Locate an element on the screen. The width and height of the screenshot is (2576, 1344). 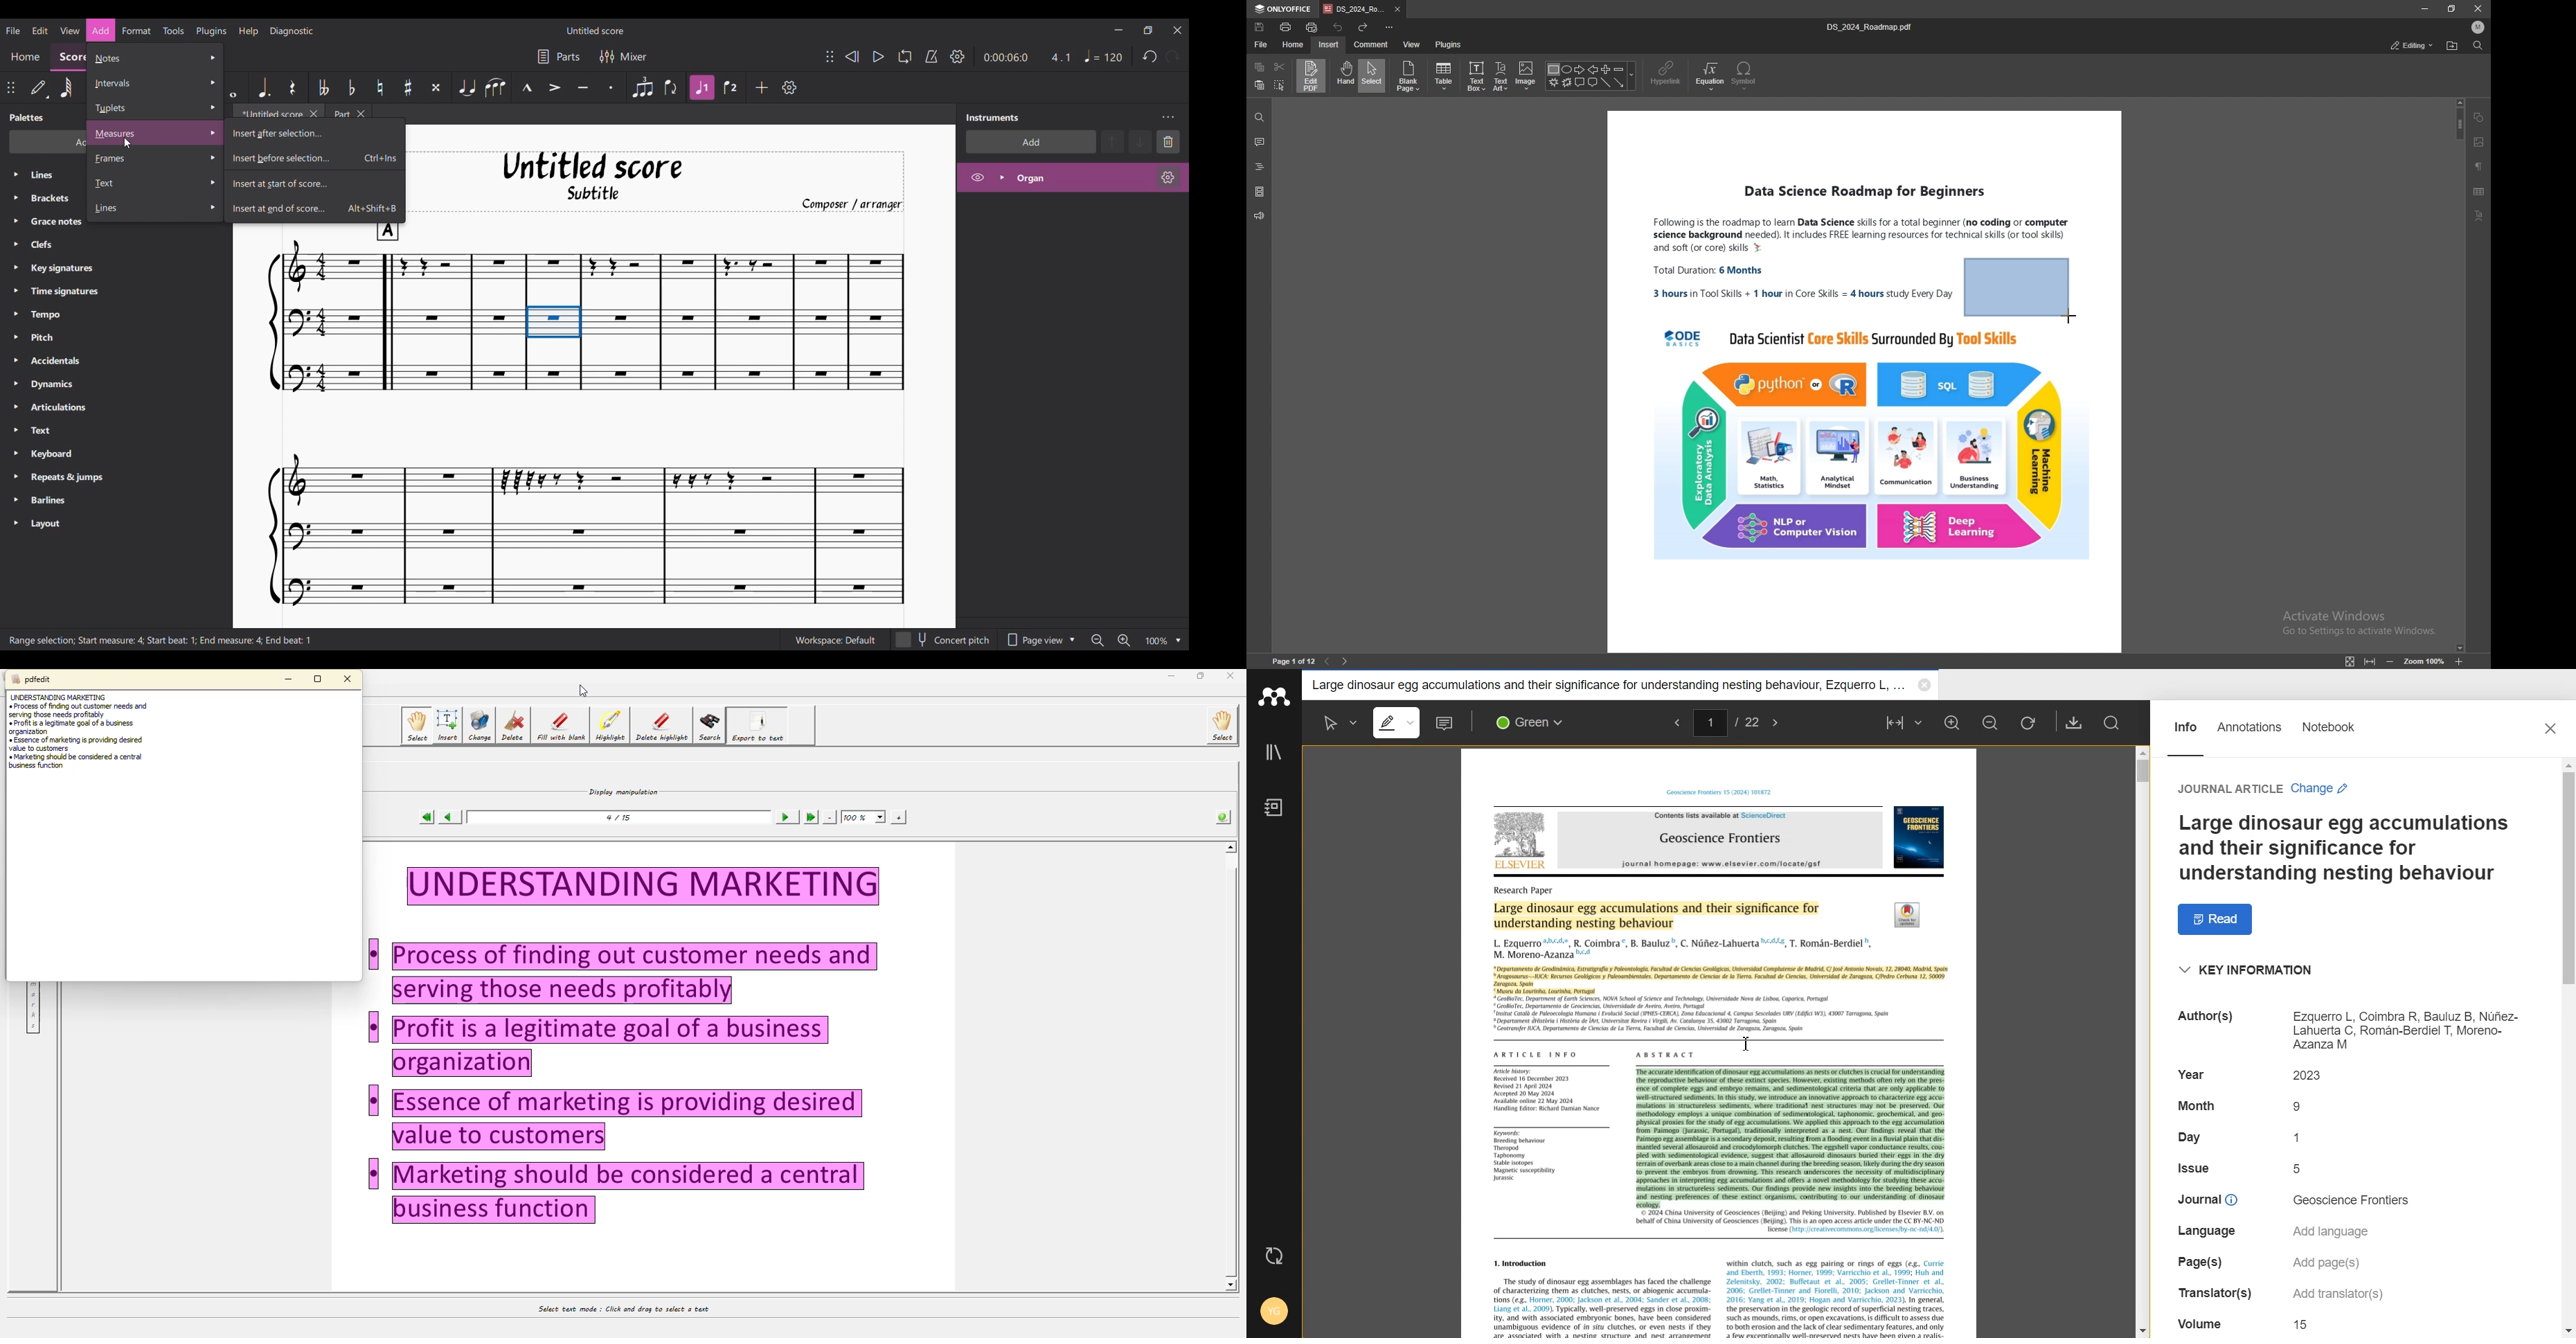
Close Untitled tab is located at coordinates (314, 115).